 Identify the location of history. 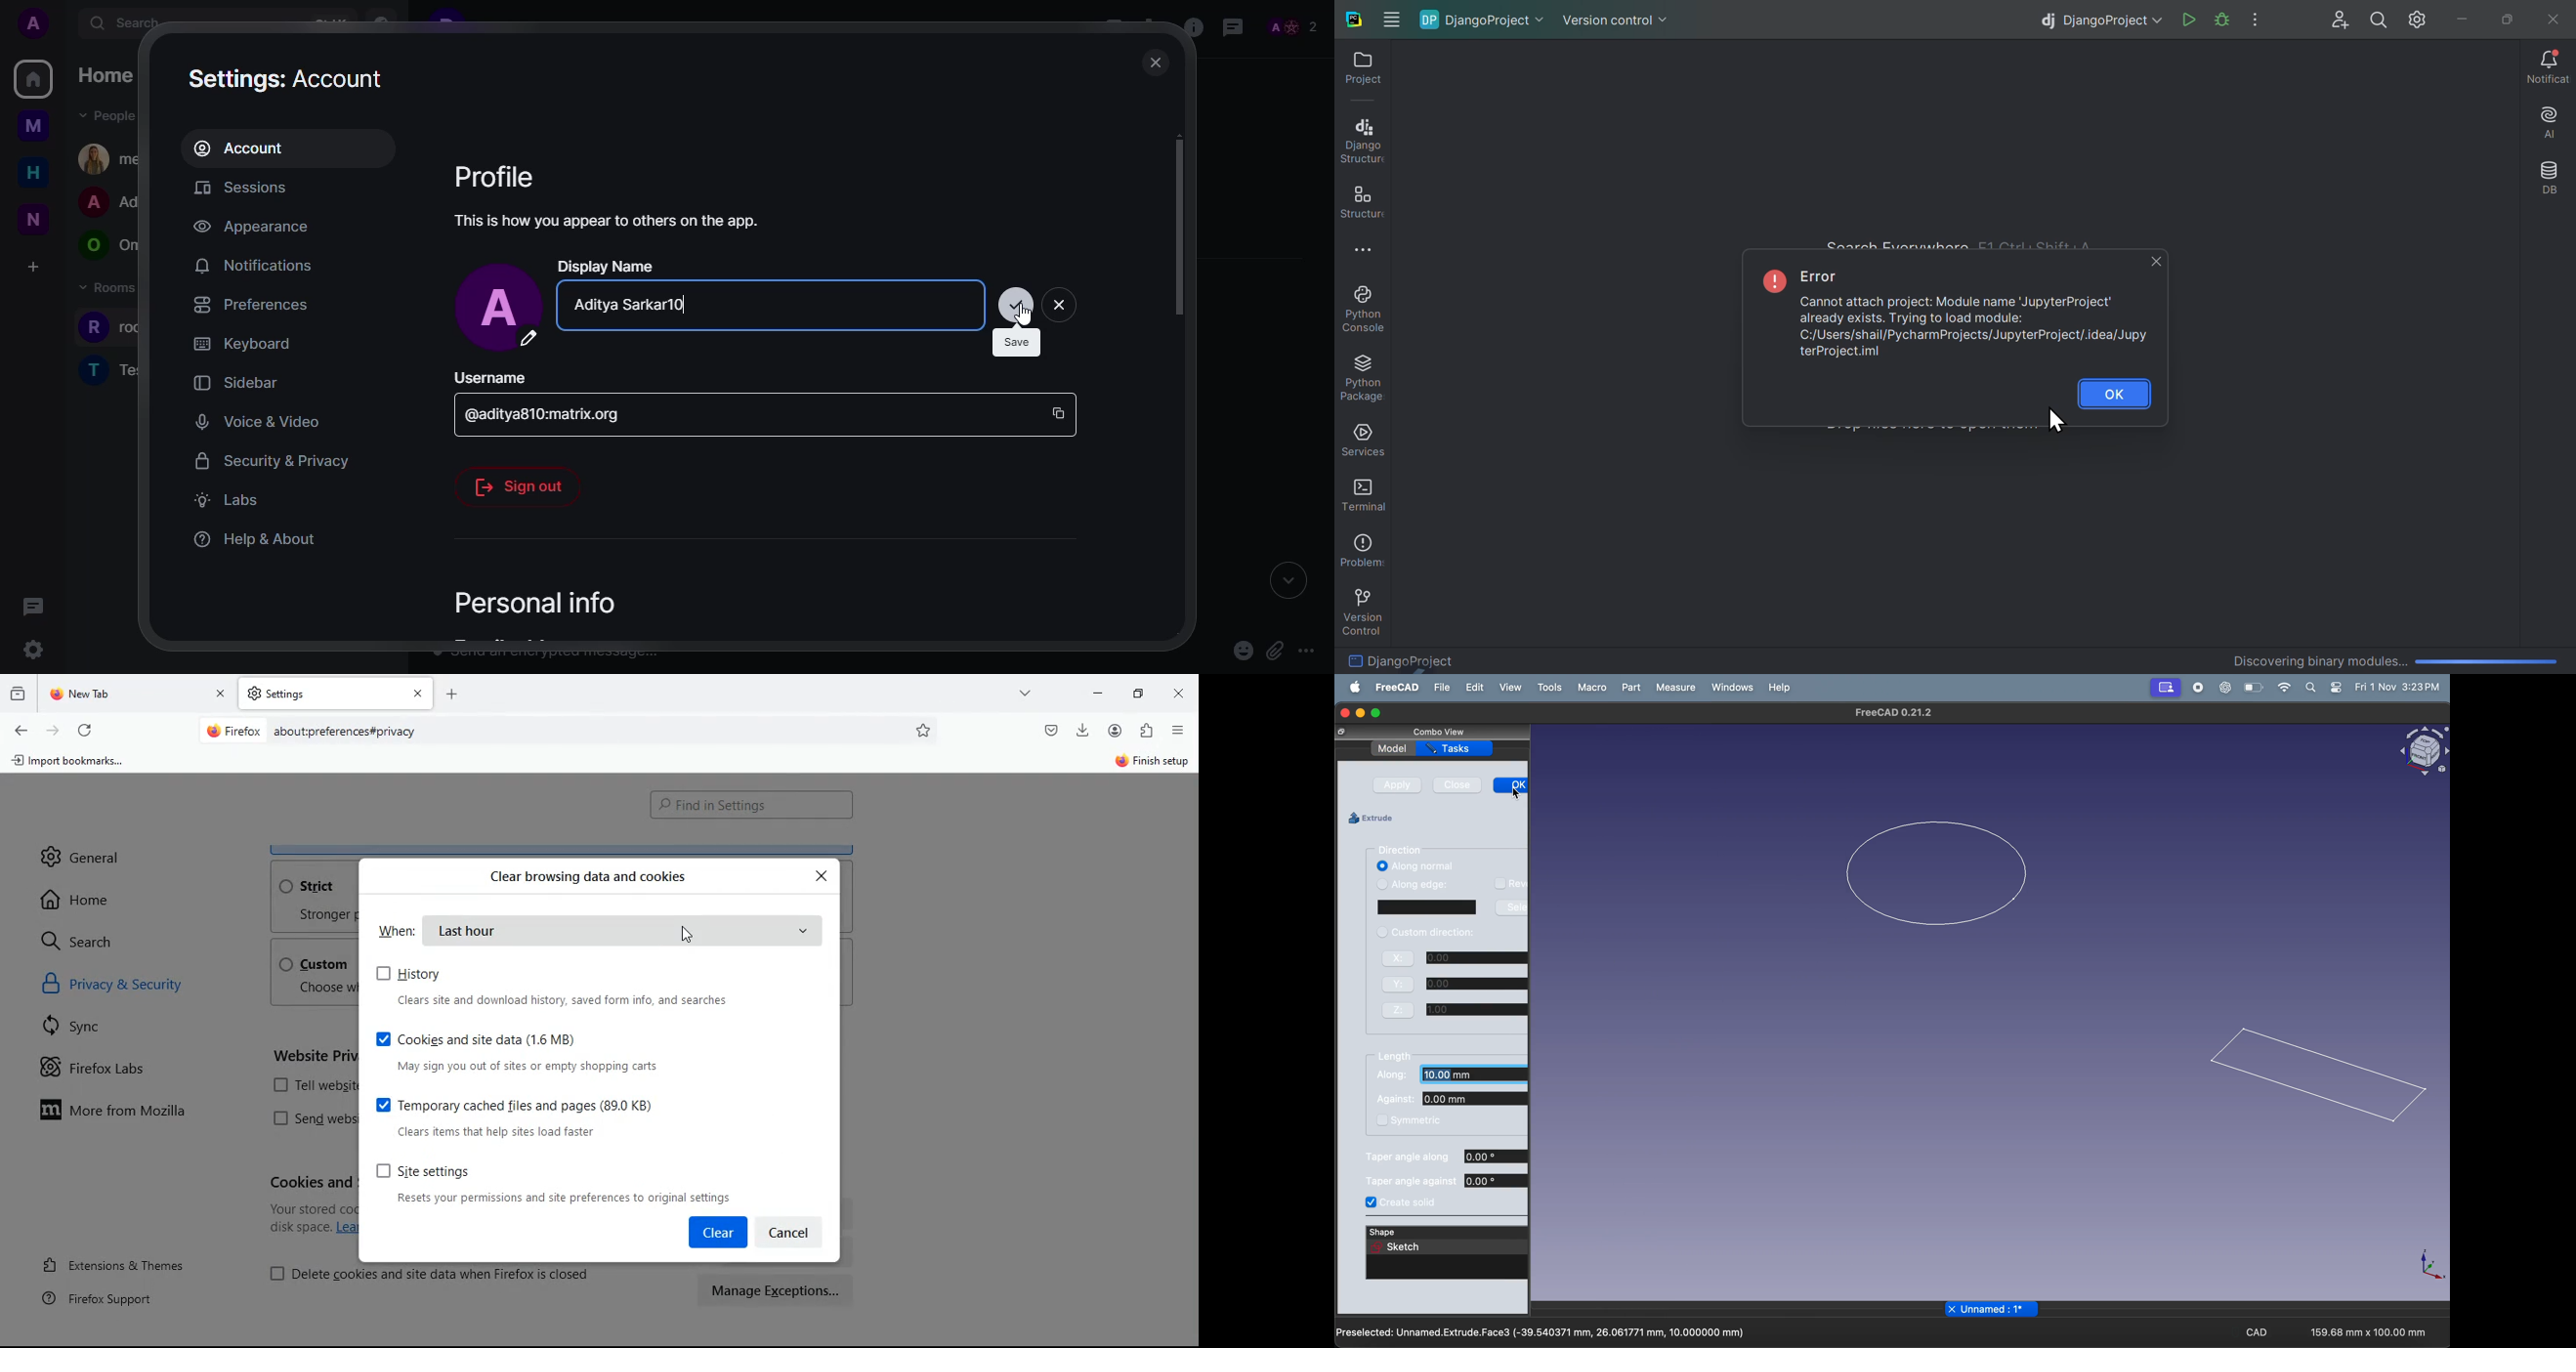
(567, 986).